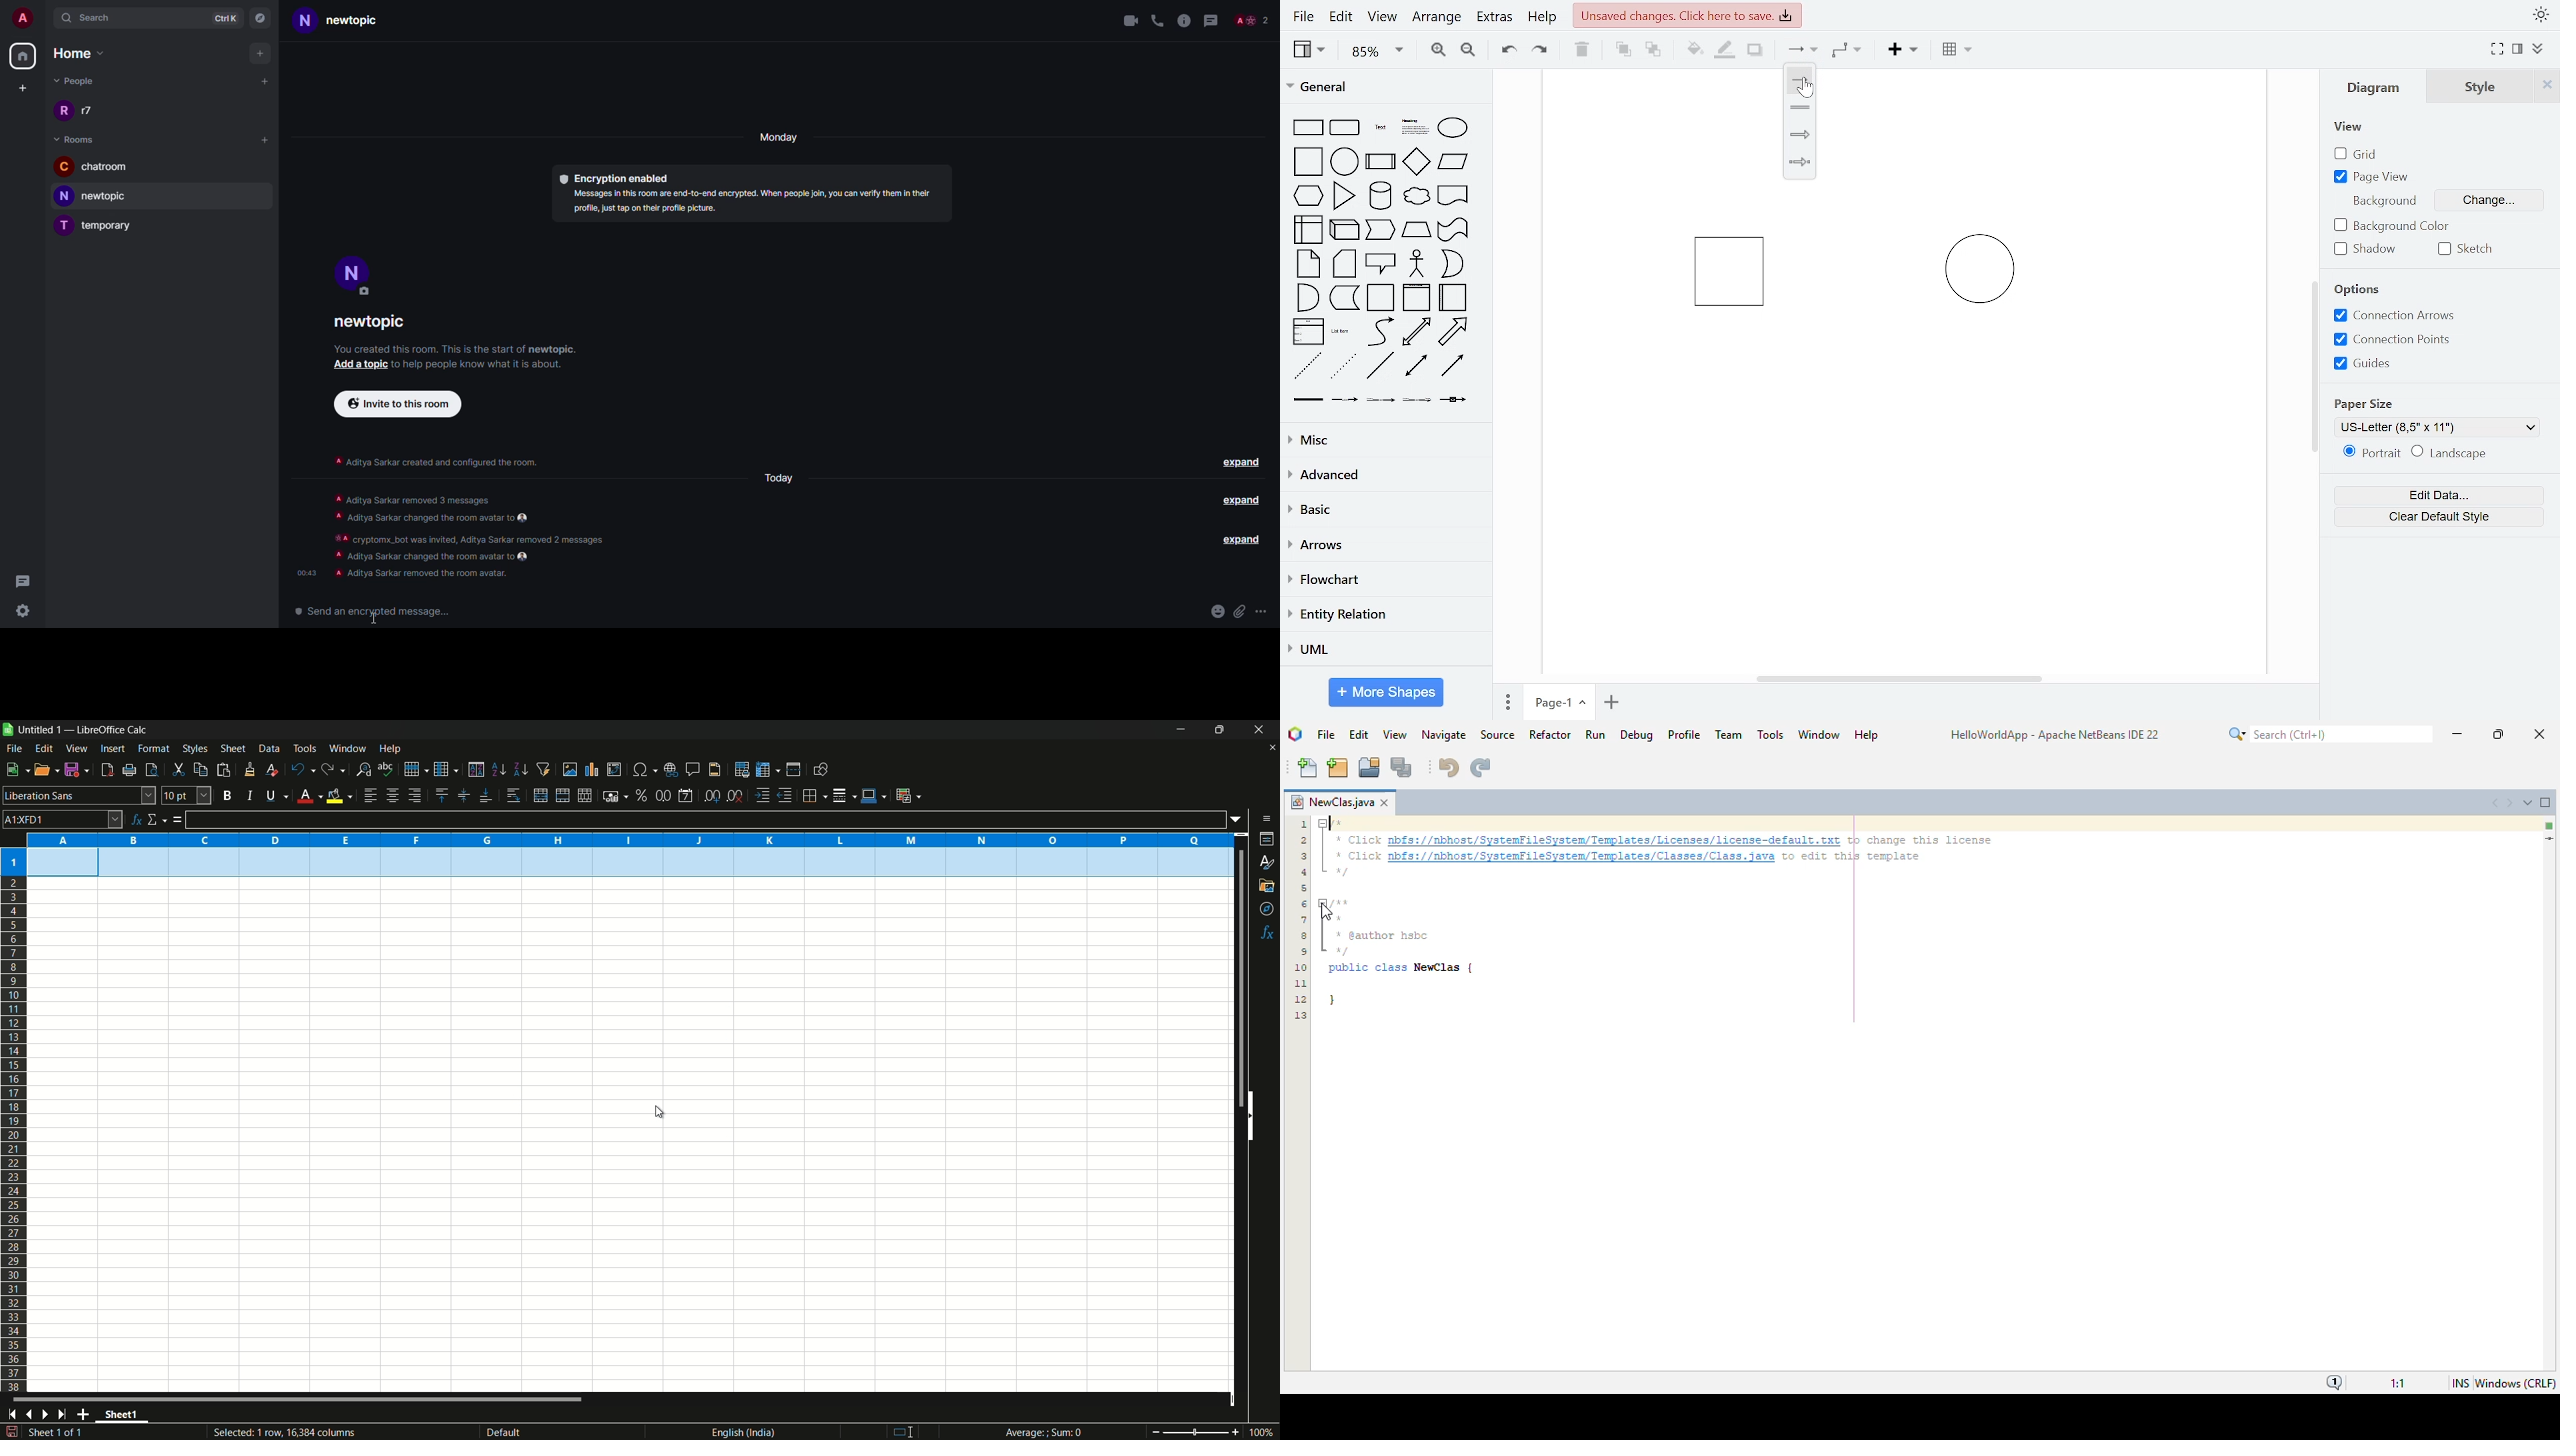 The height and width of the screenshot is (1456, 2576). I want to click on home, so click(87, 53).